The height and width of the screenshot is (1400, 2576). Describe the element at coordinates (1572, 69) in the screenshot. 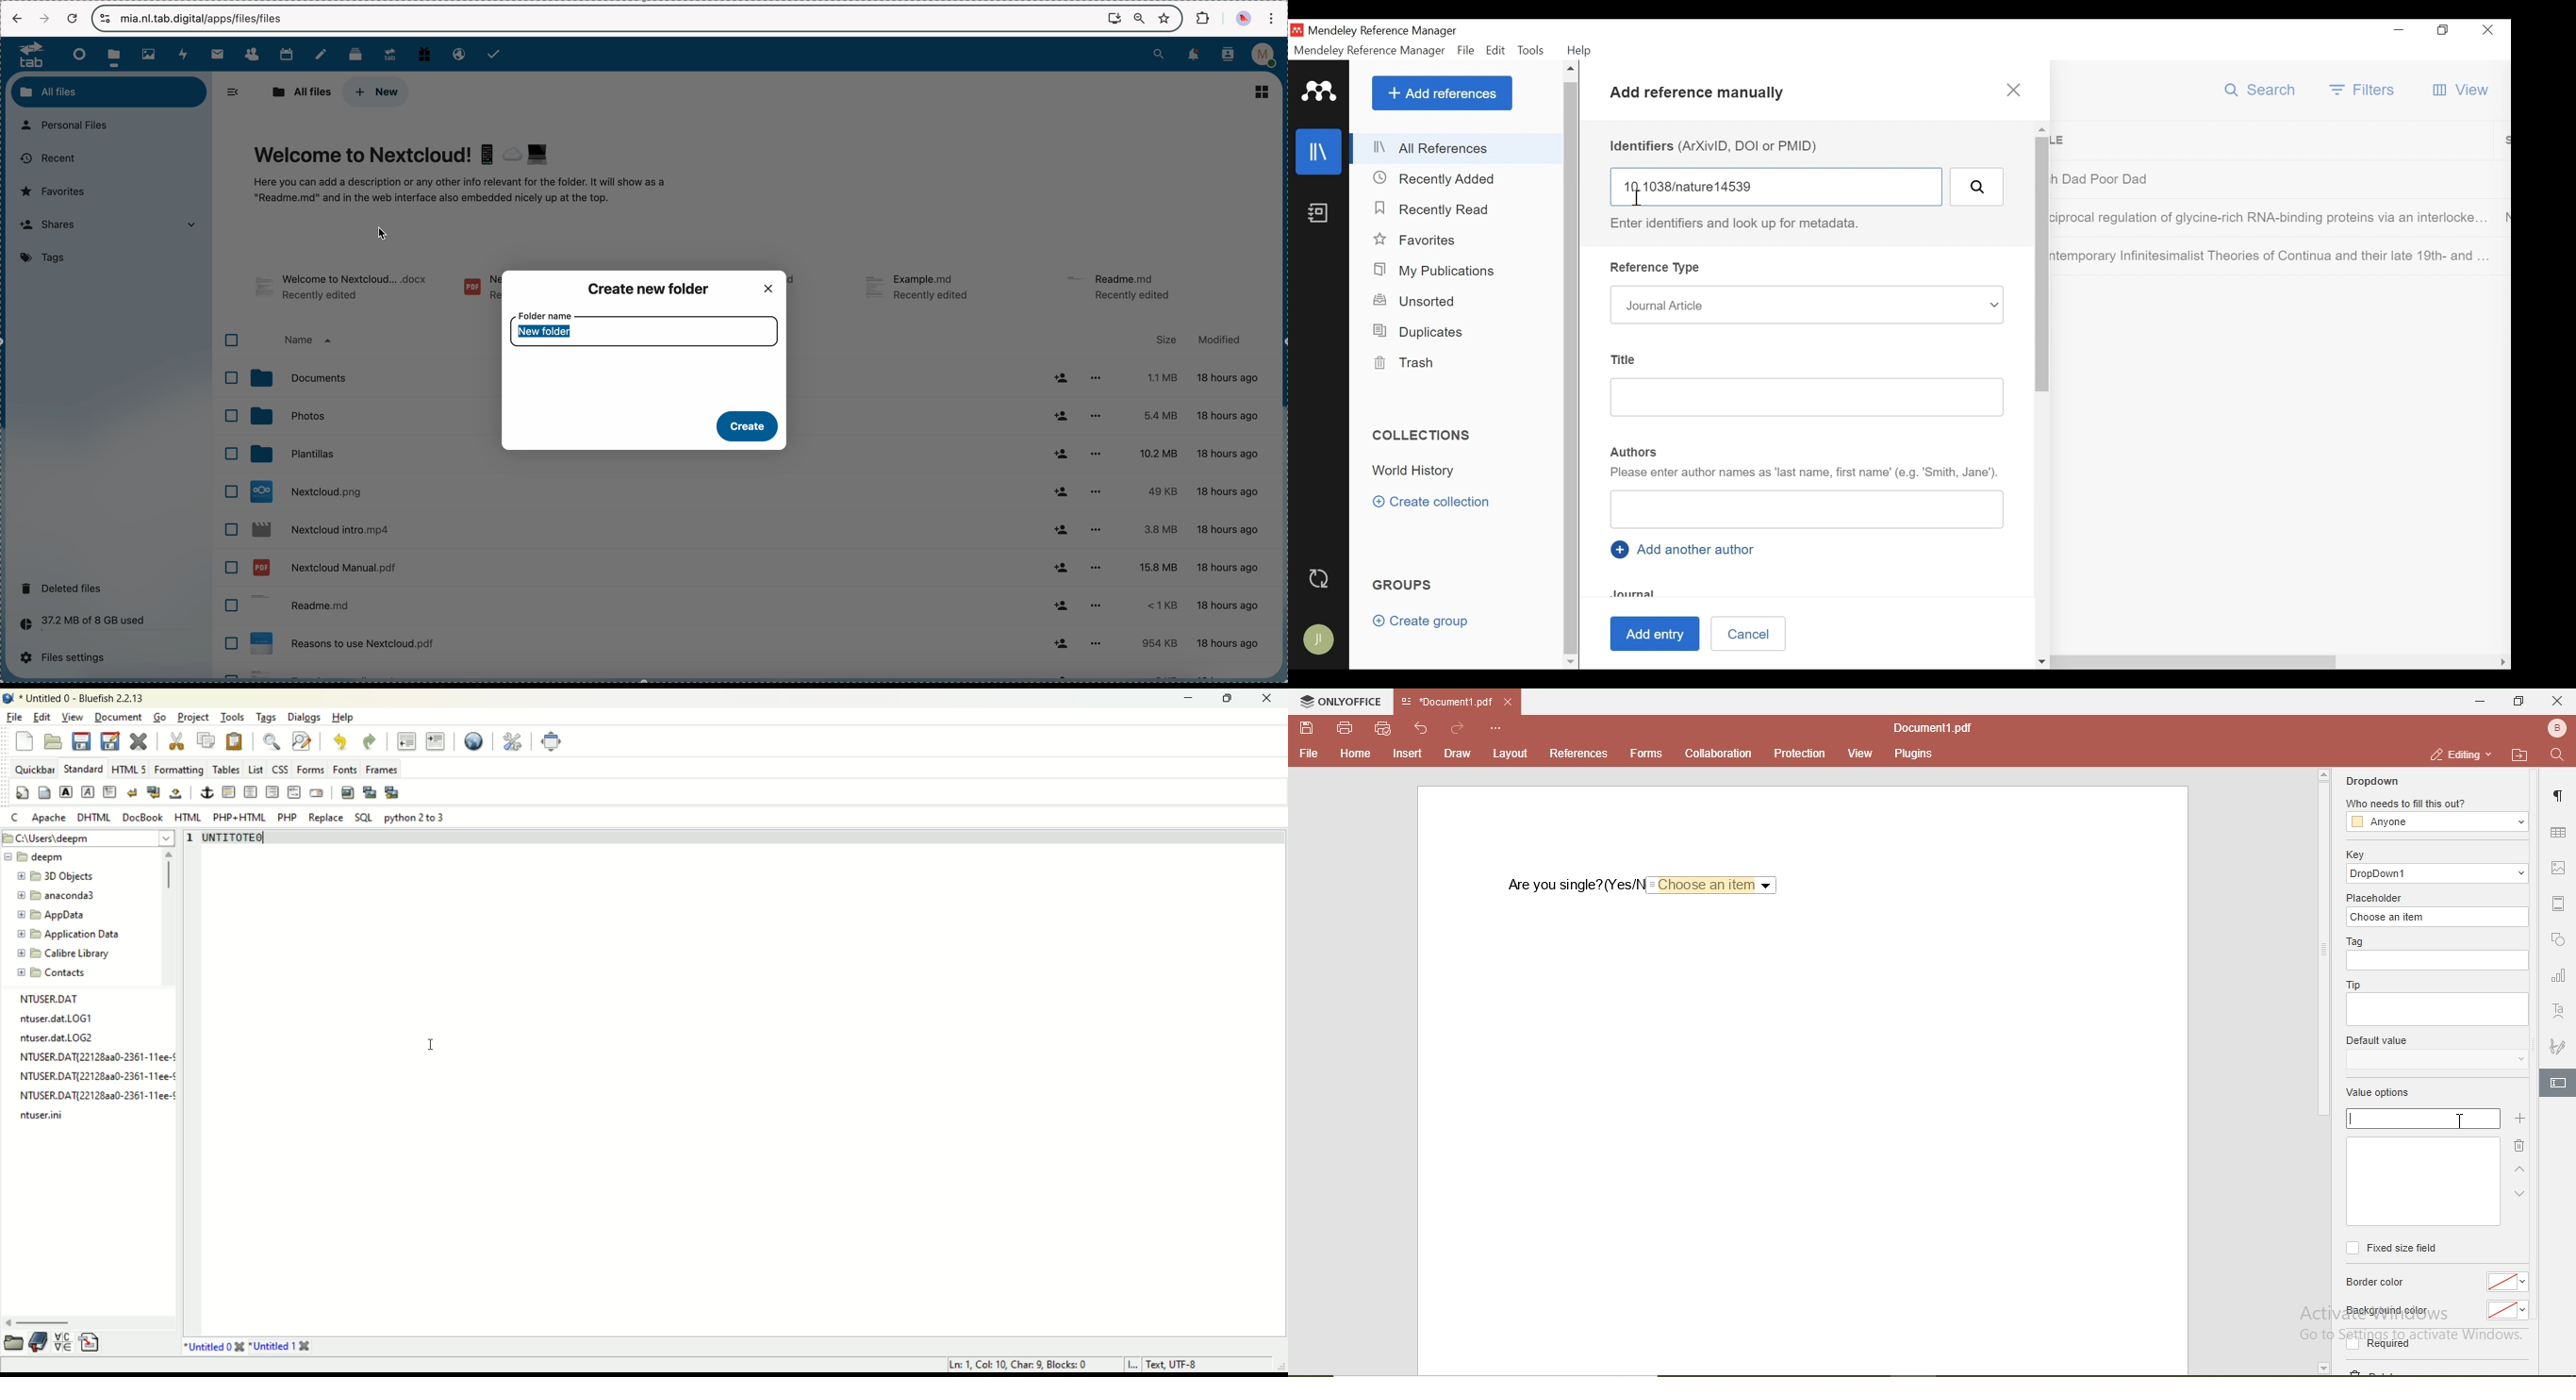

I see `Scroll up` at that location.